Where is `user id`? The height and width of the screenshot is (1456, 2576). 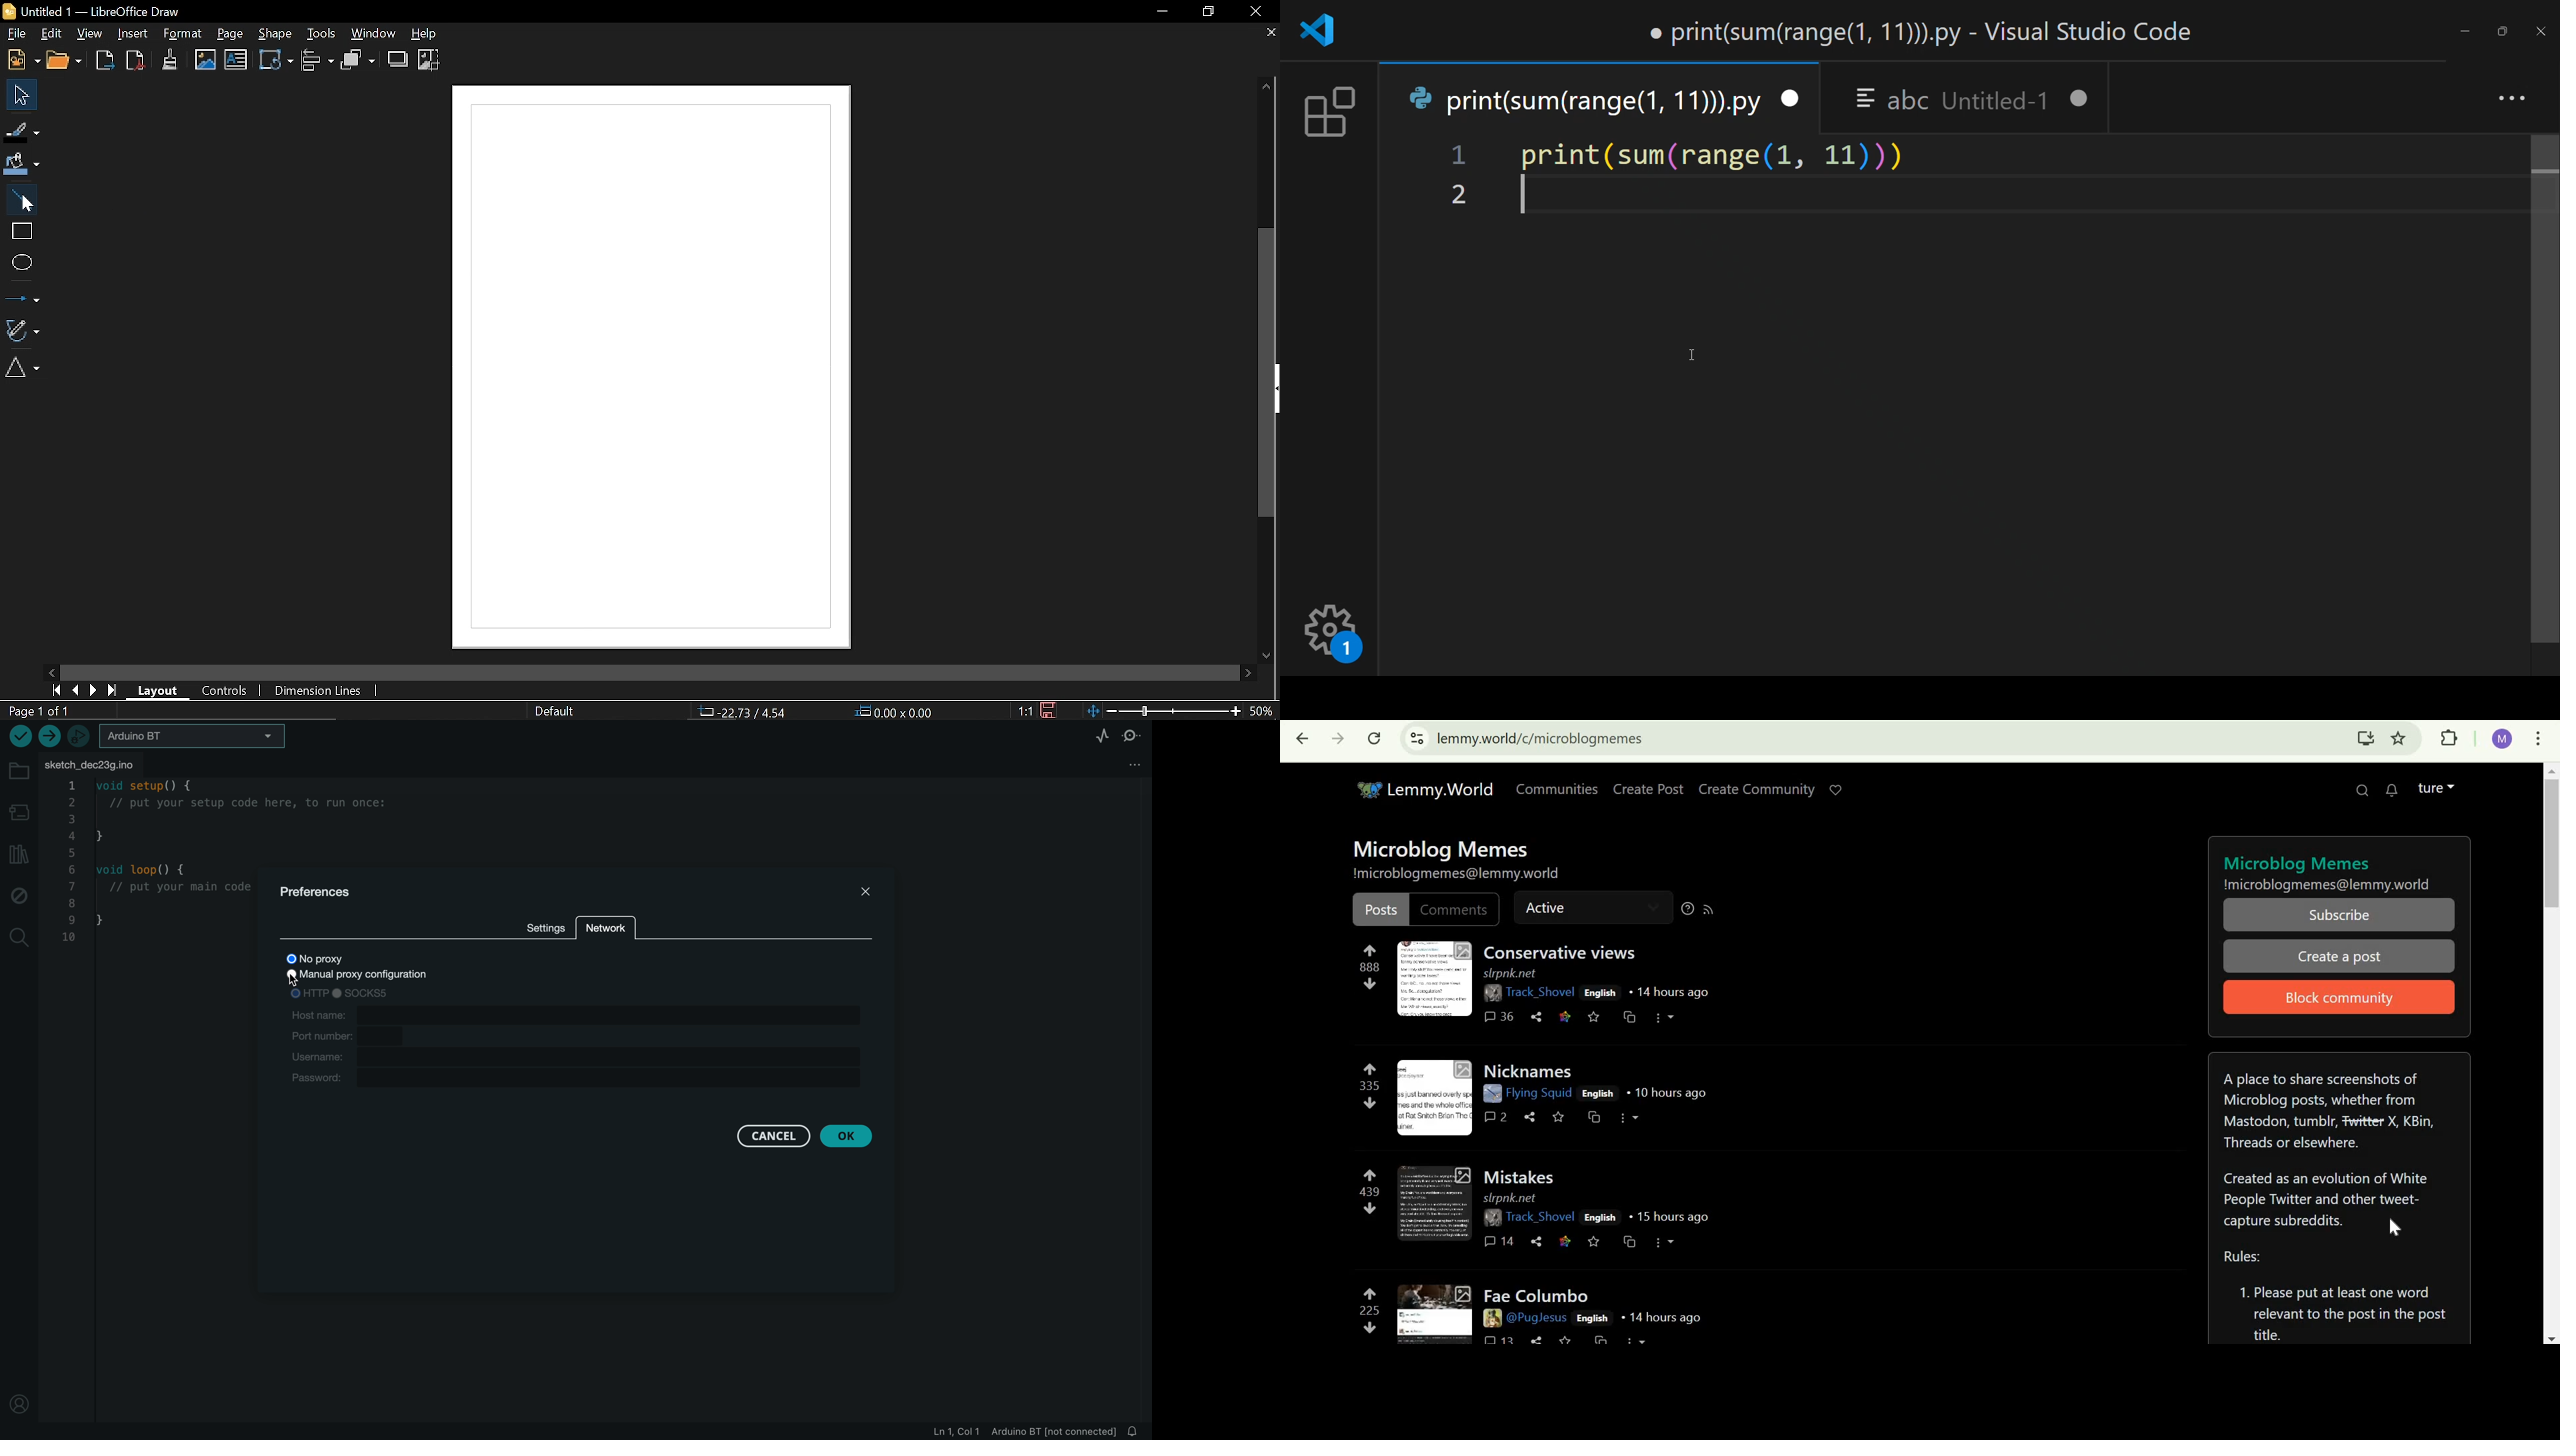 user id is located at coordinates (1541, 1217).